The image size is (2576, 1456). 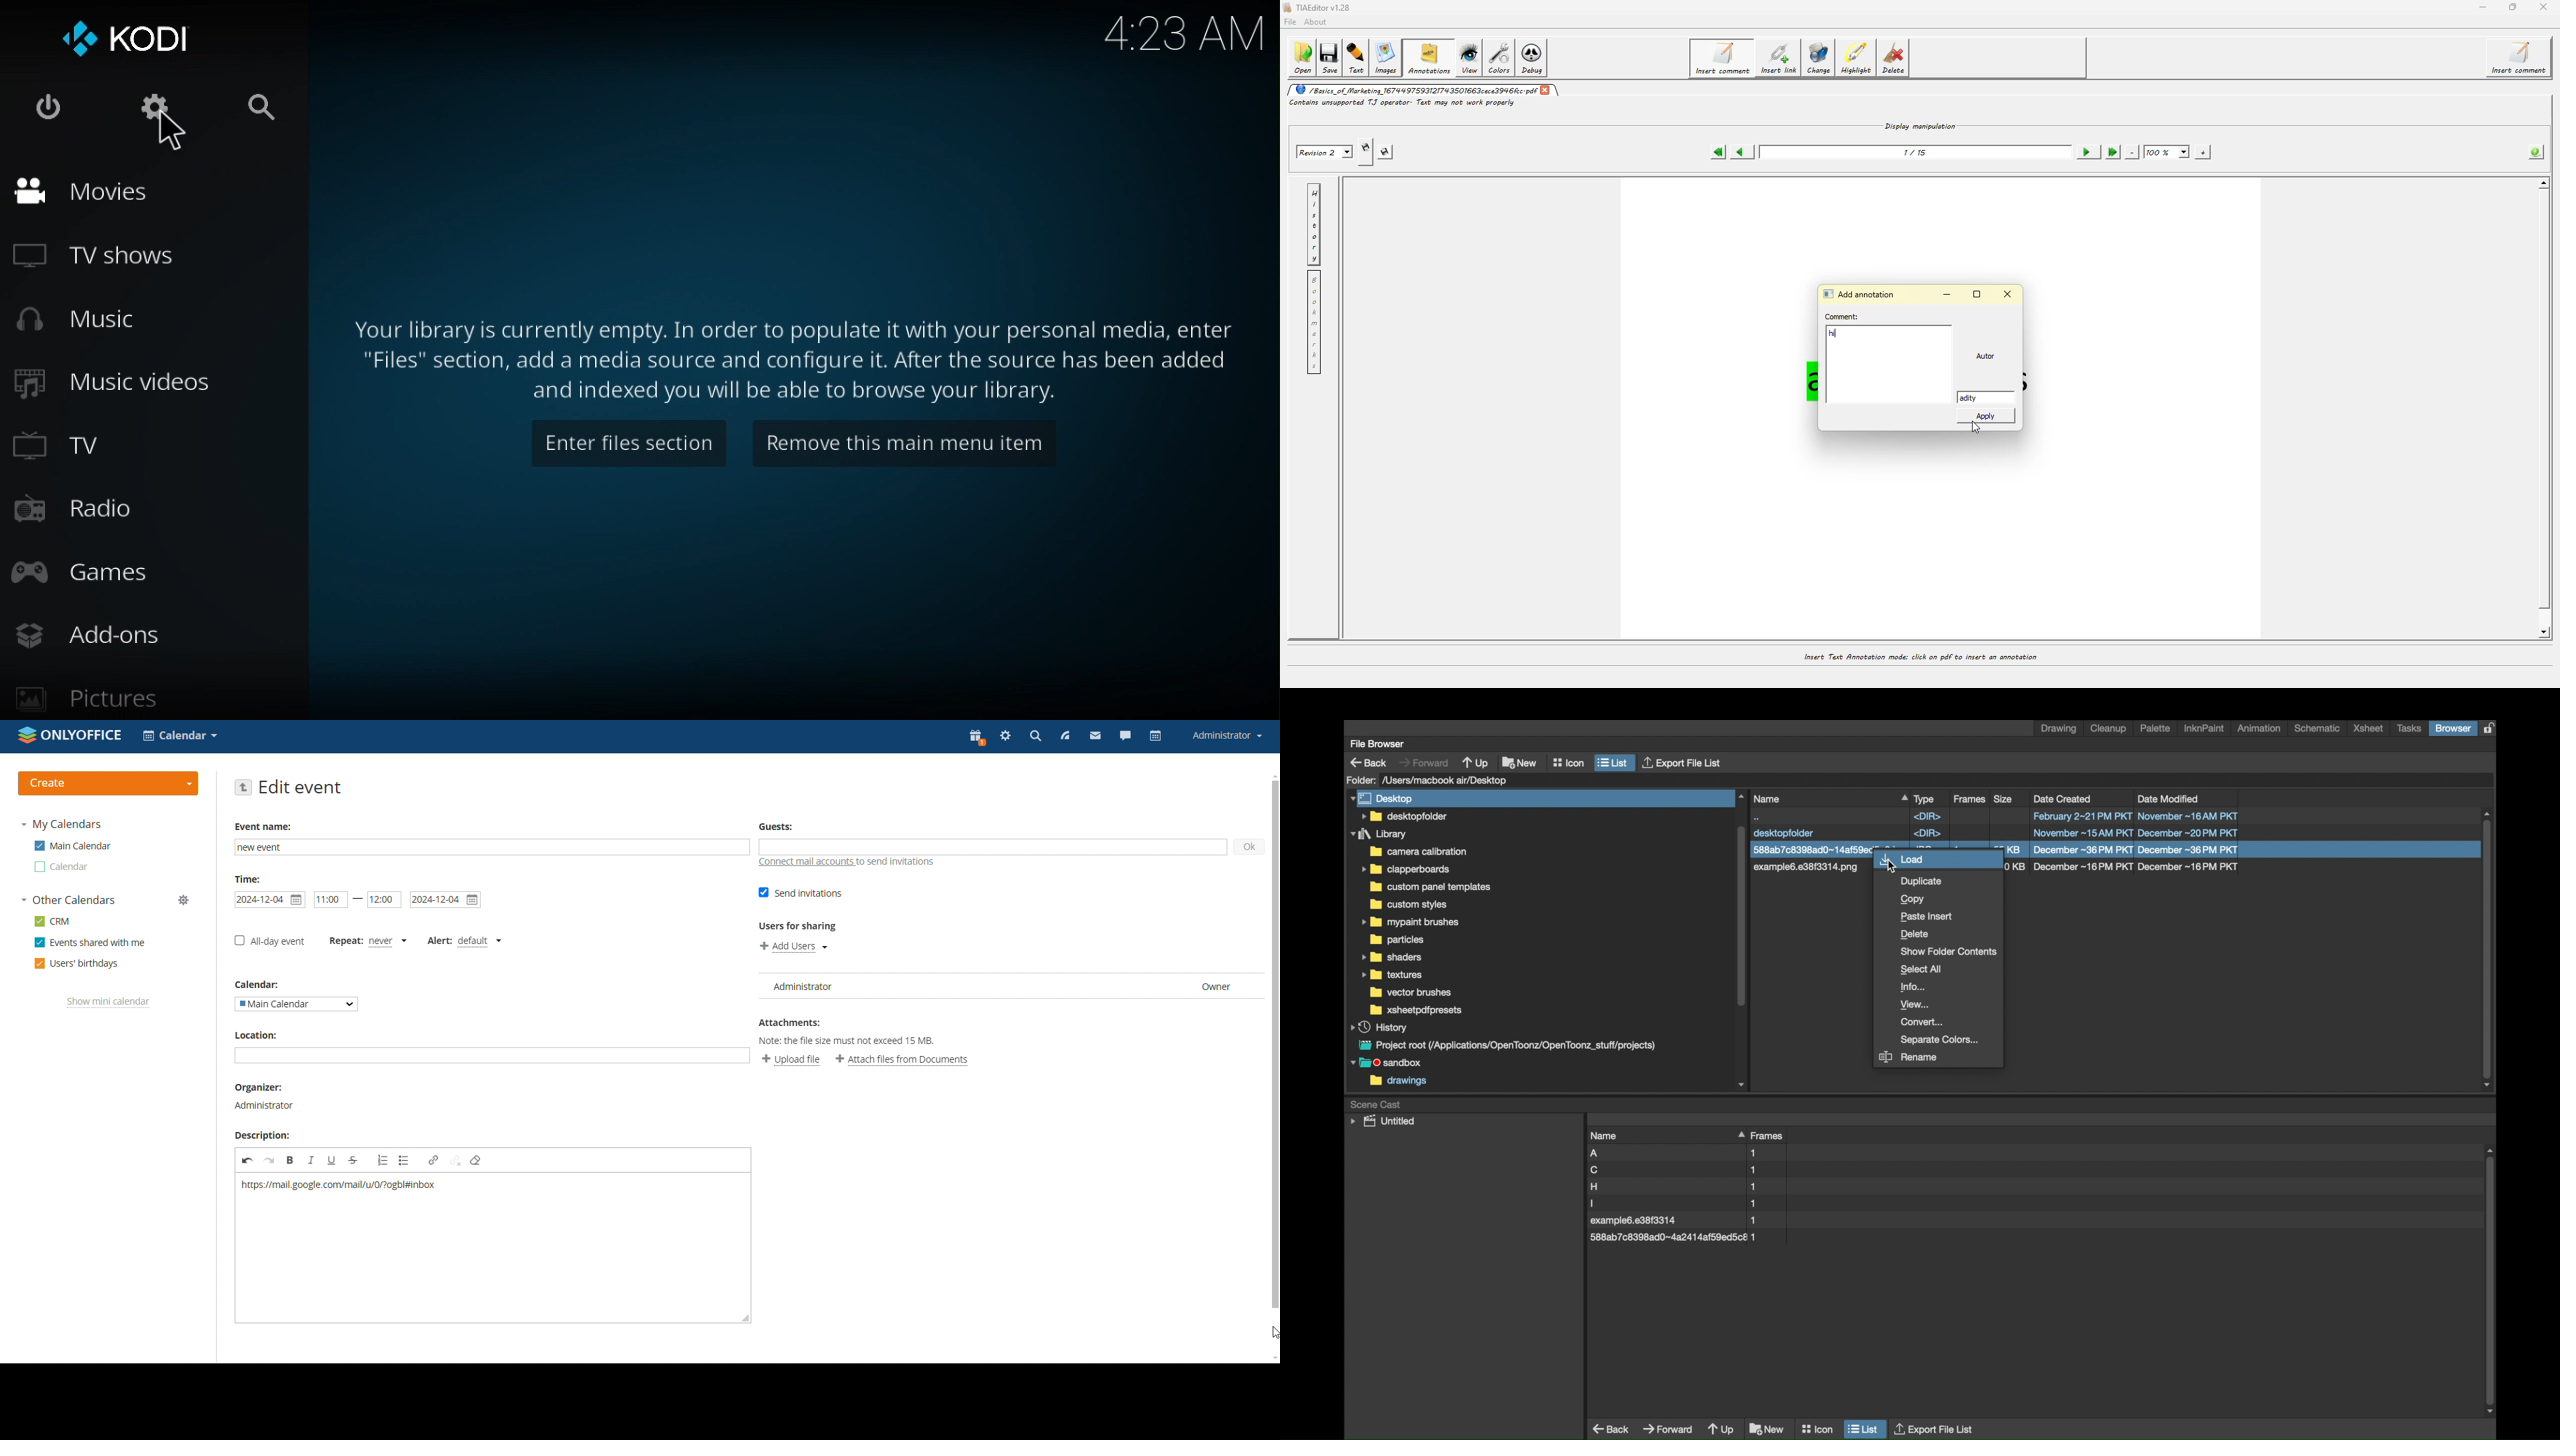 I want to click on size, so click(x=2004, y=798).